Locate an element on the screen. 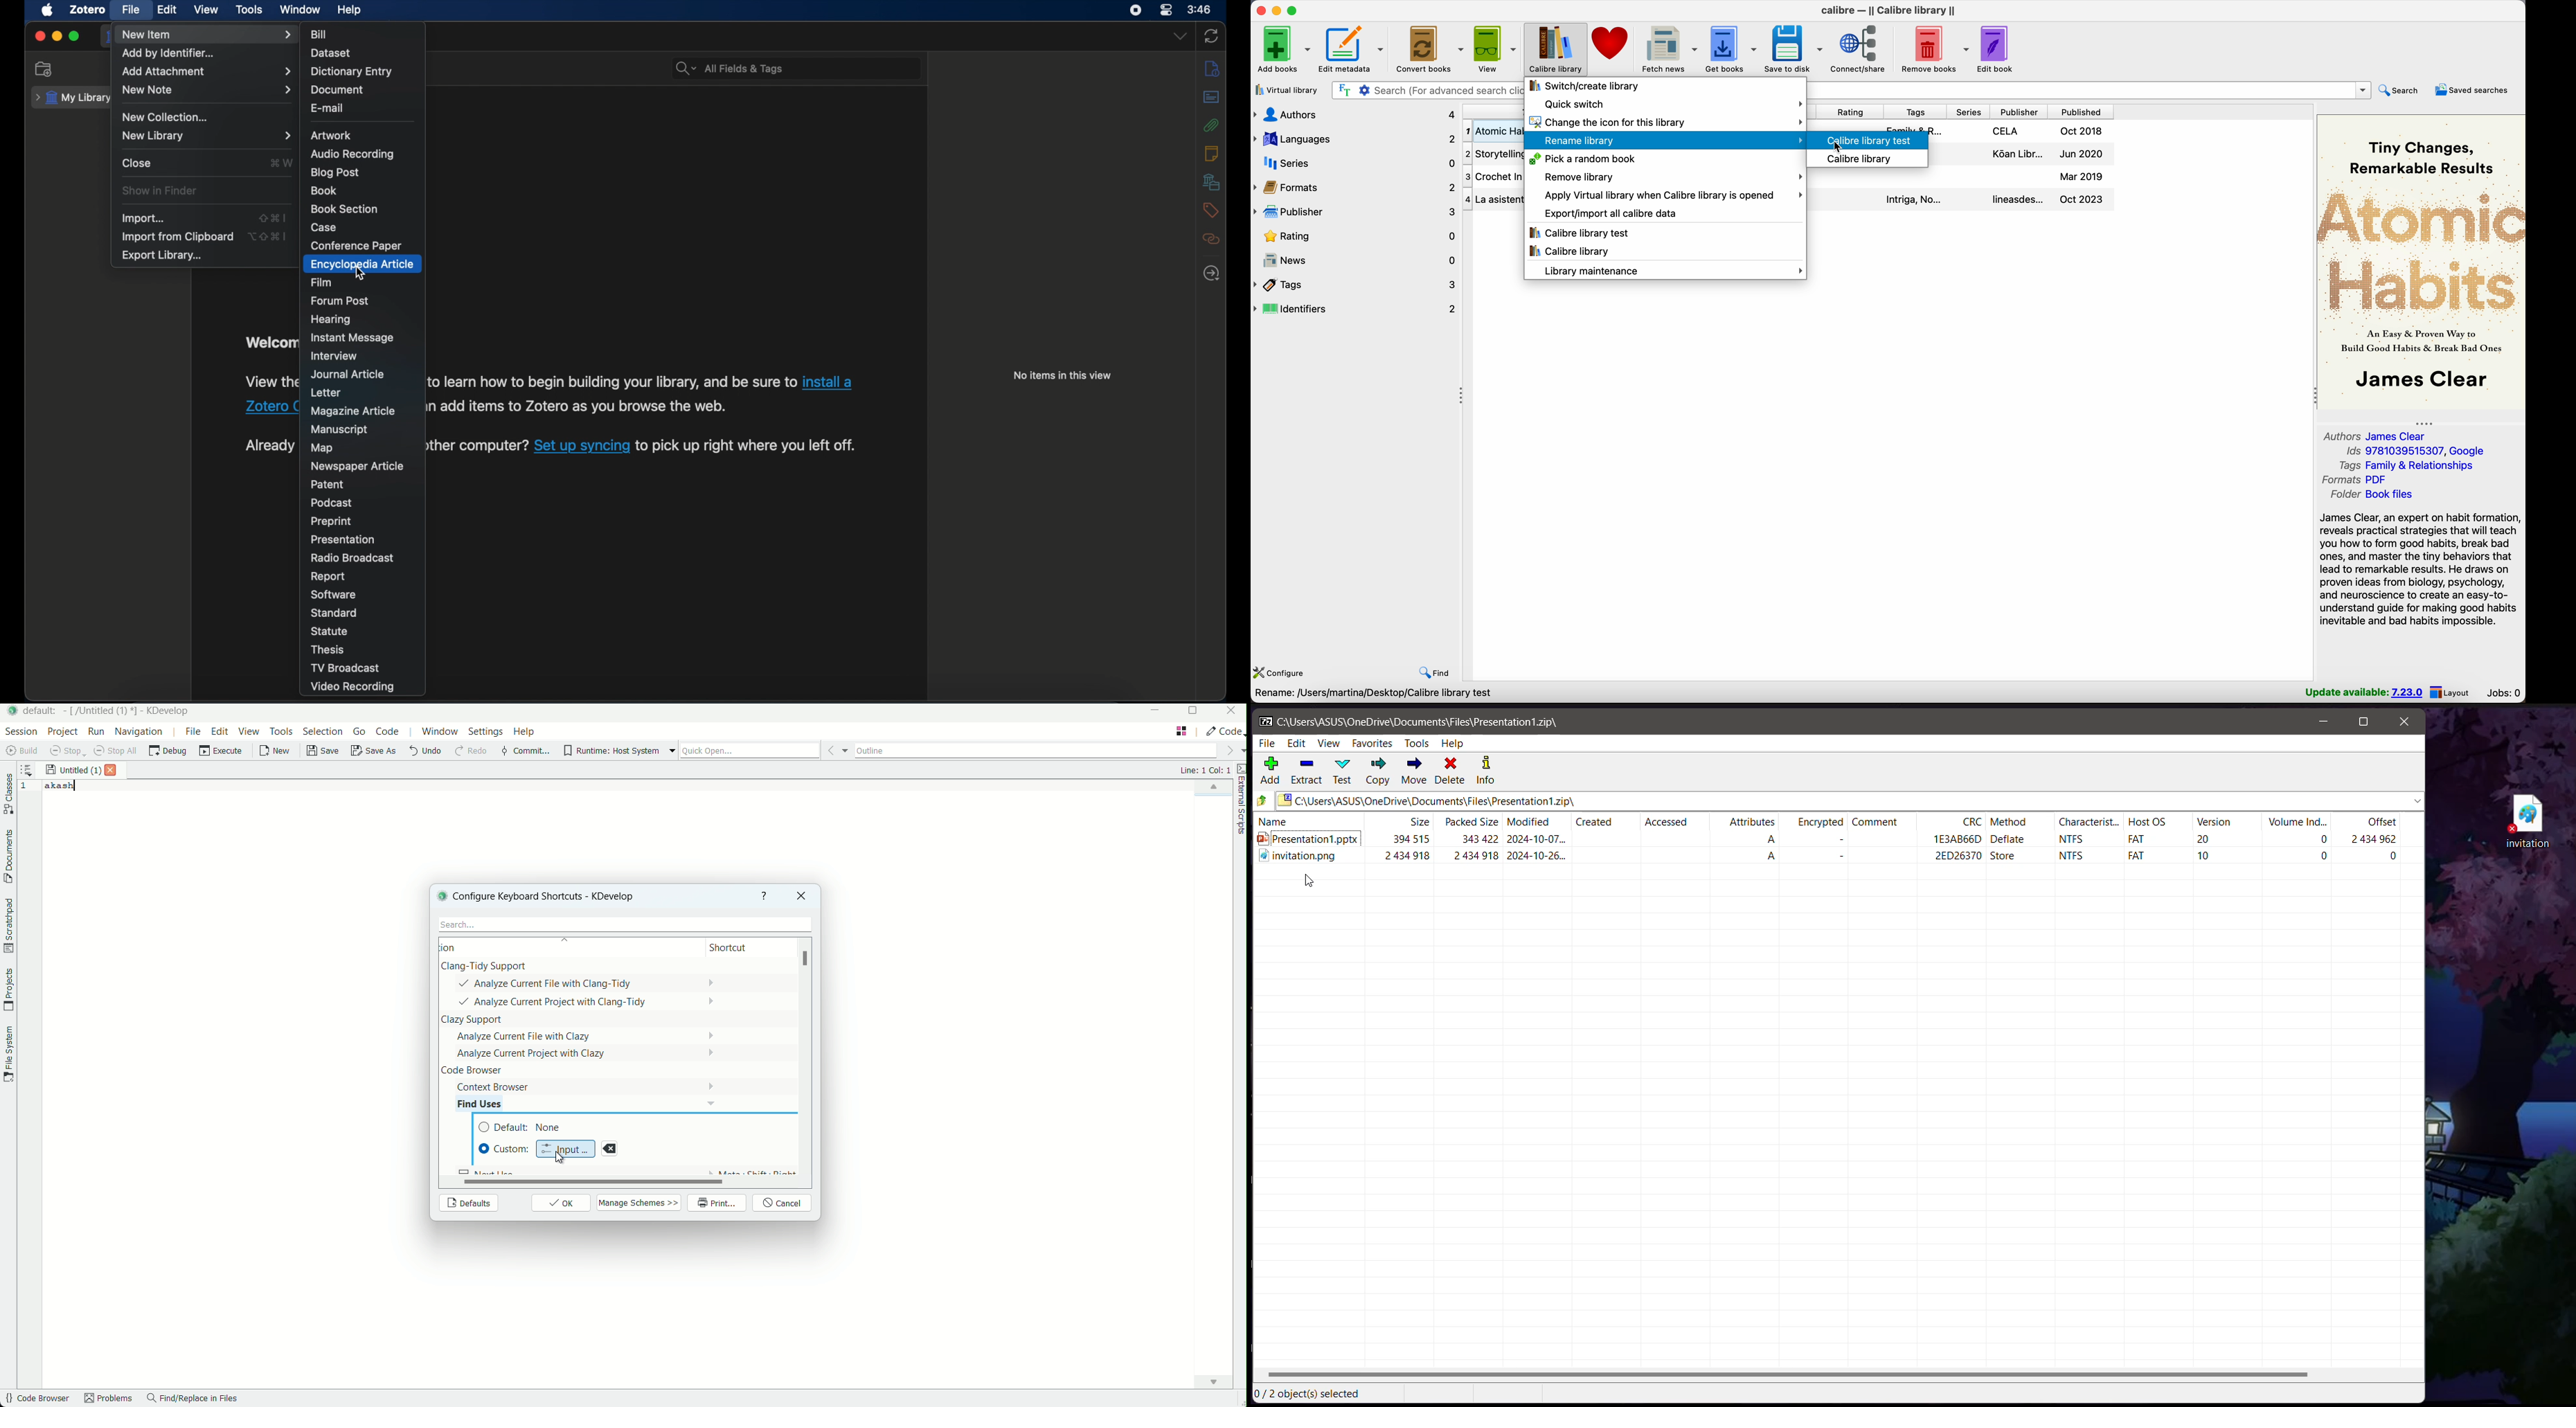 This screenshot has height=1428, width=2576. e-mail is located at coordinates (328, 108).